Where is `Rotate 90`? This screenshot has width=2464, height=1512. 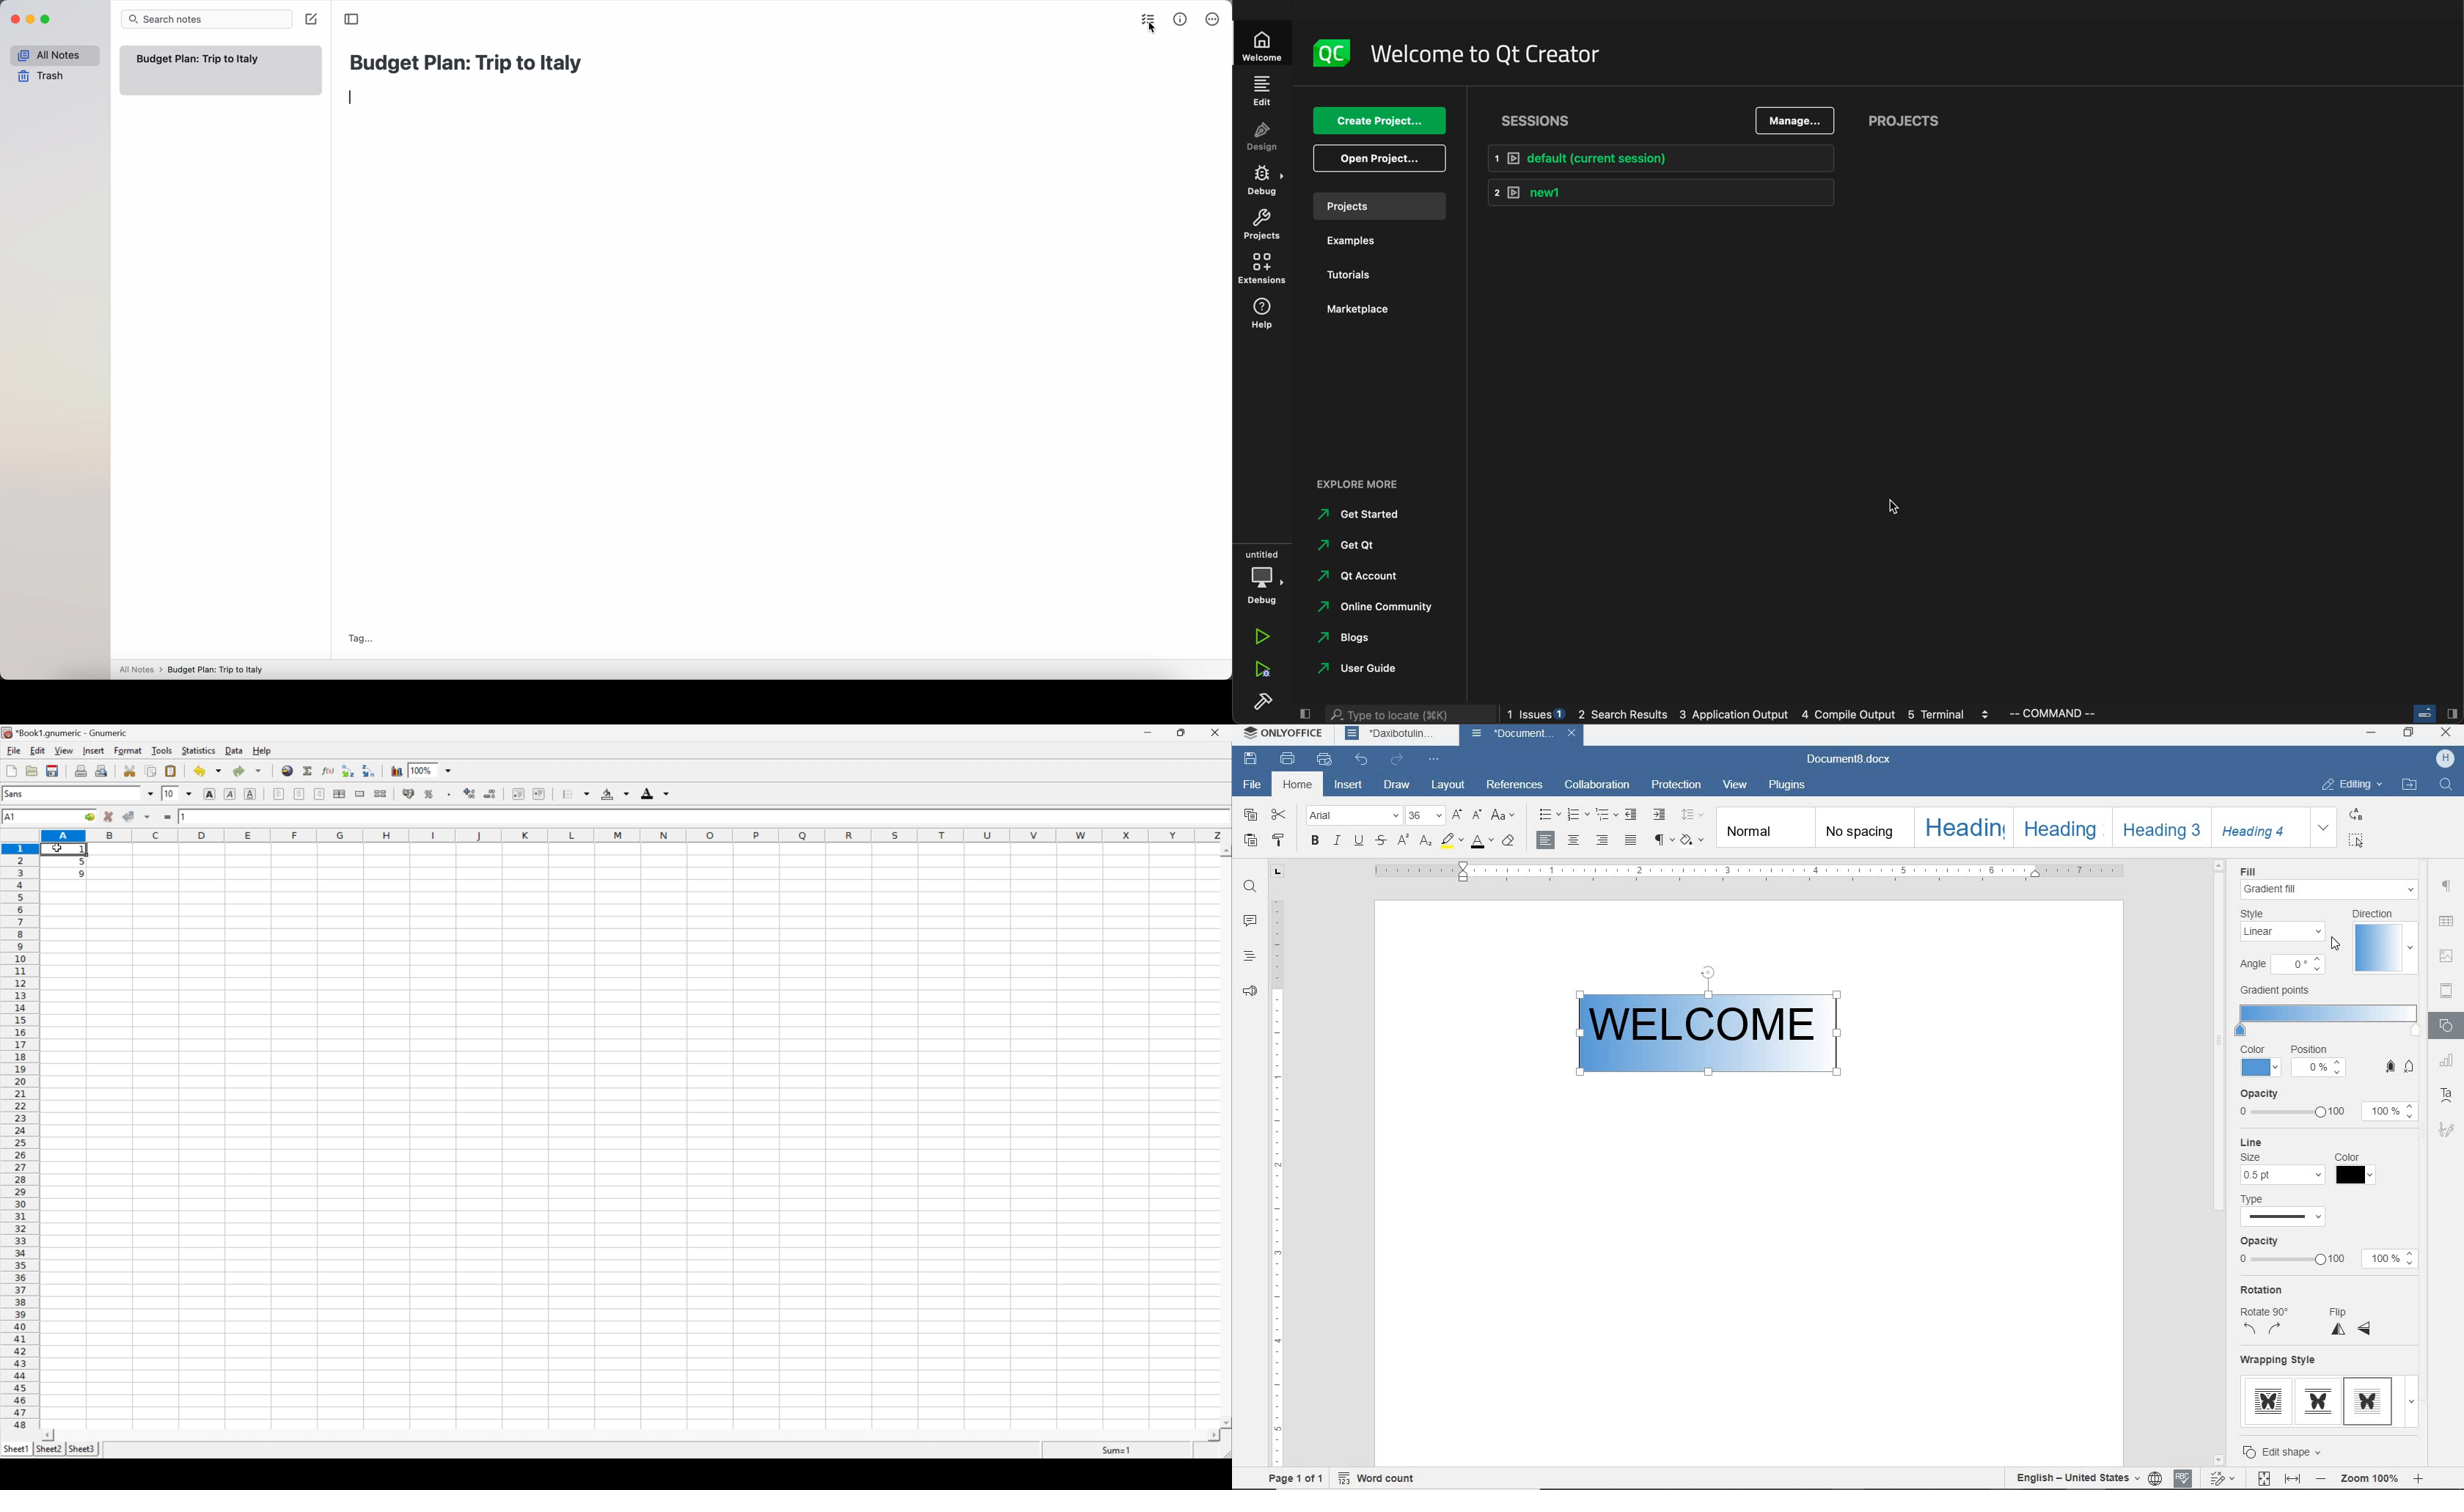
Rotate 90 is located at coordinates (2269, 1310).